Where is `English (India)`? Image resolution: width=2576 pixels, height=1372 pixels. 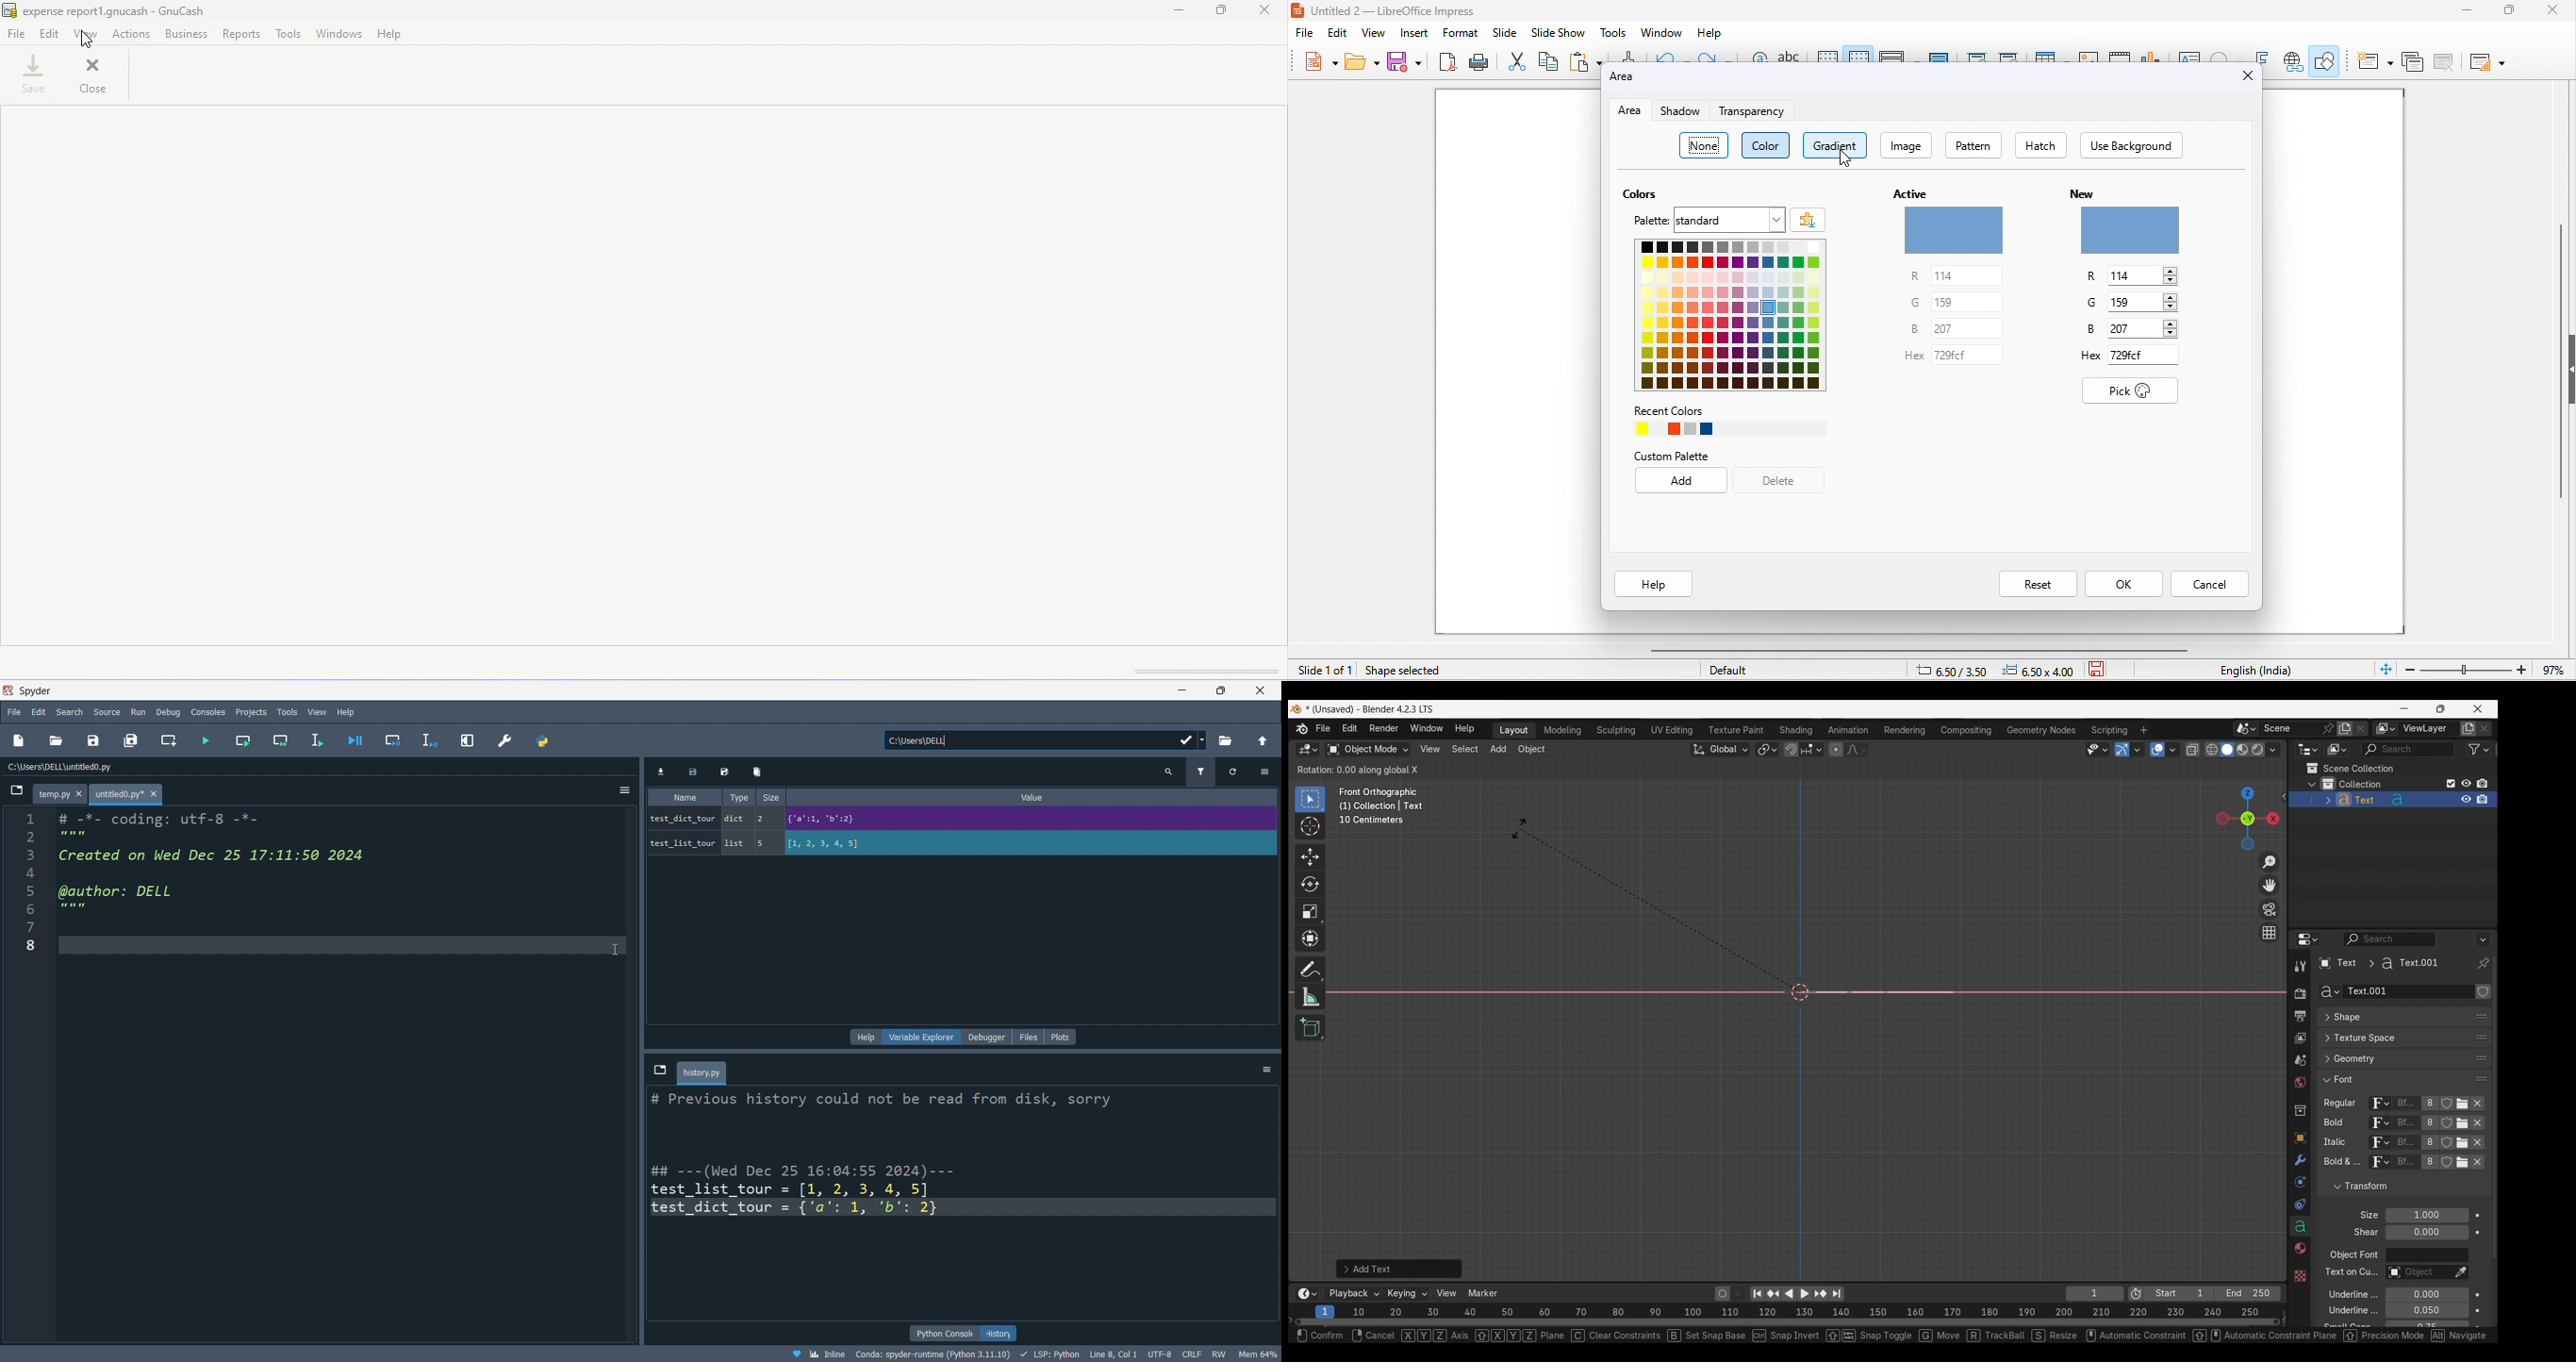 English (India) is located at coordinates (2256, 671).